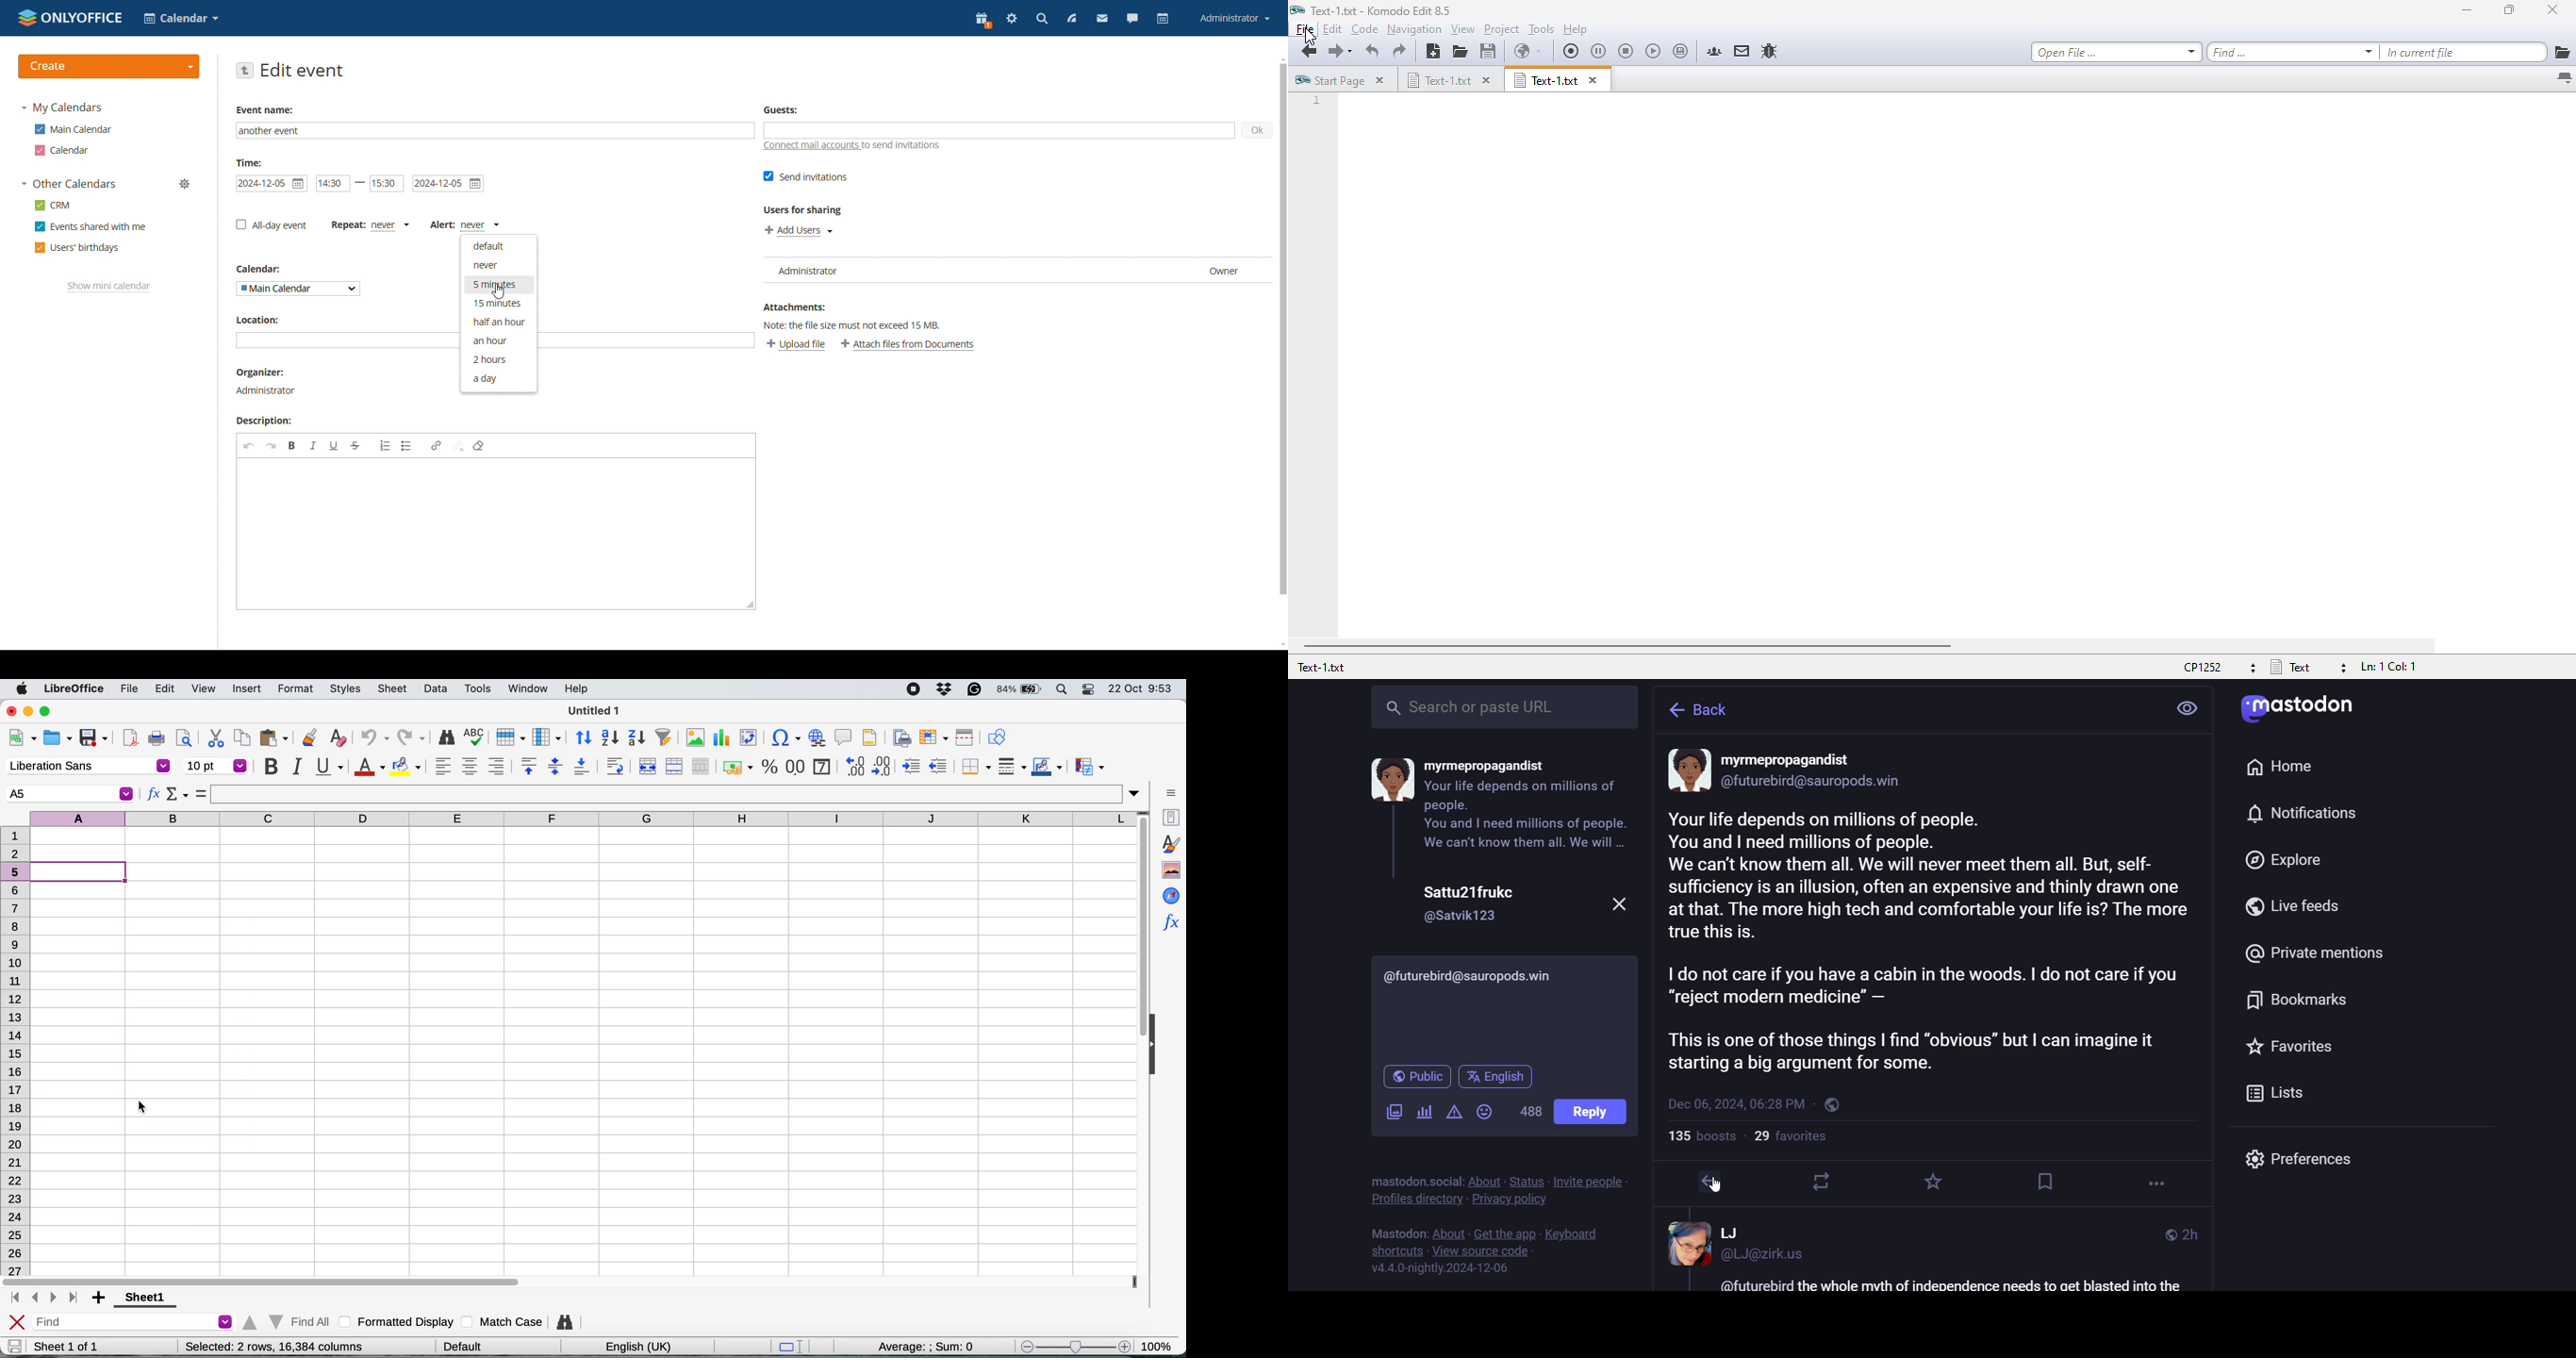 This screenshot has width=2576, height=1372. I want to click on search, so click(1506, 710).